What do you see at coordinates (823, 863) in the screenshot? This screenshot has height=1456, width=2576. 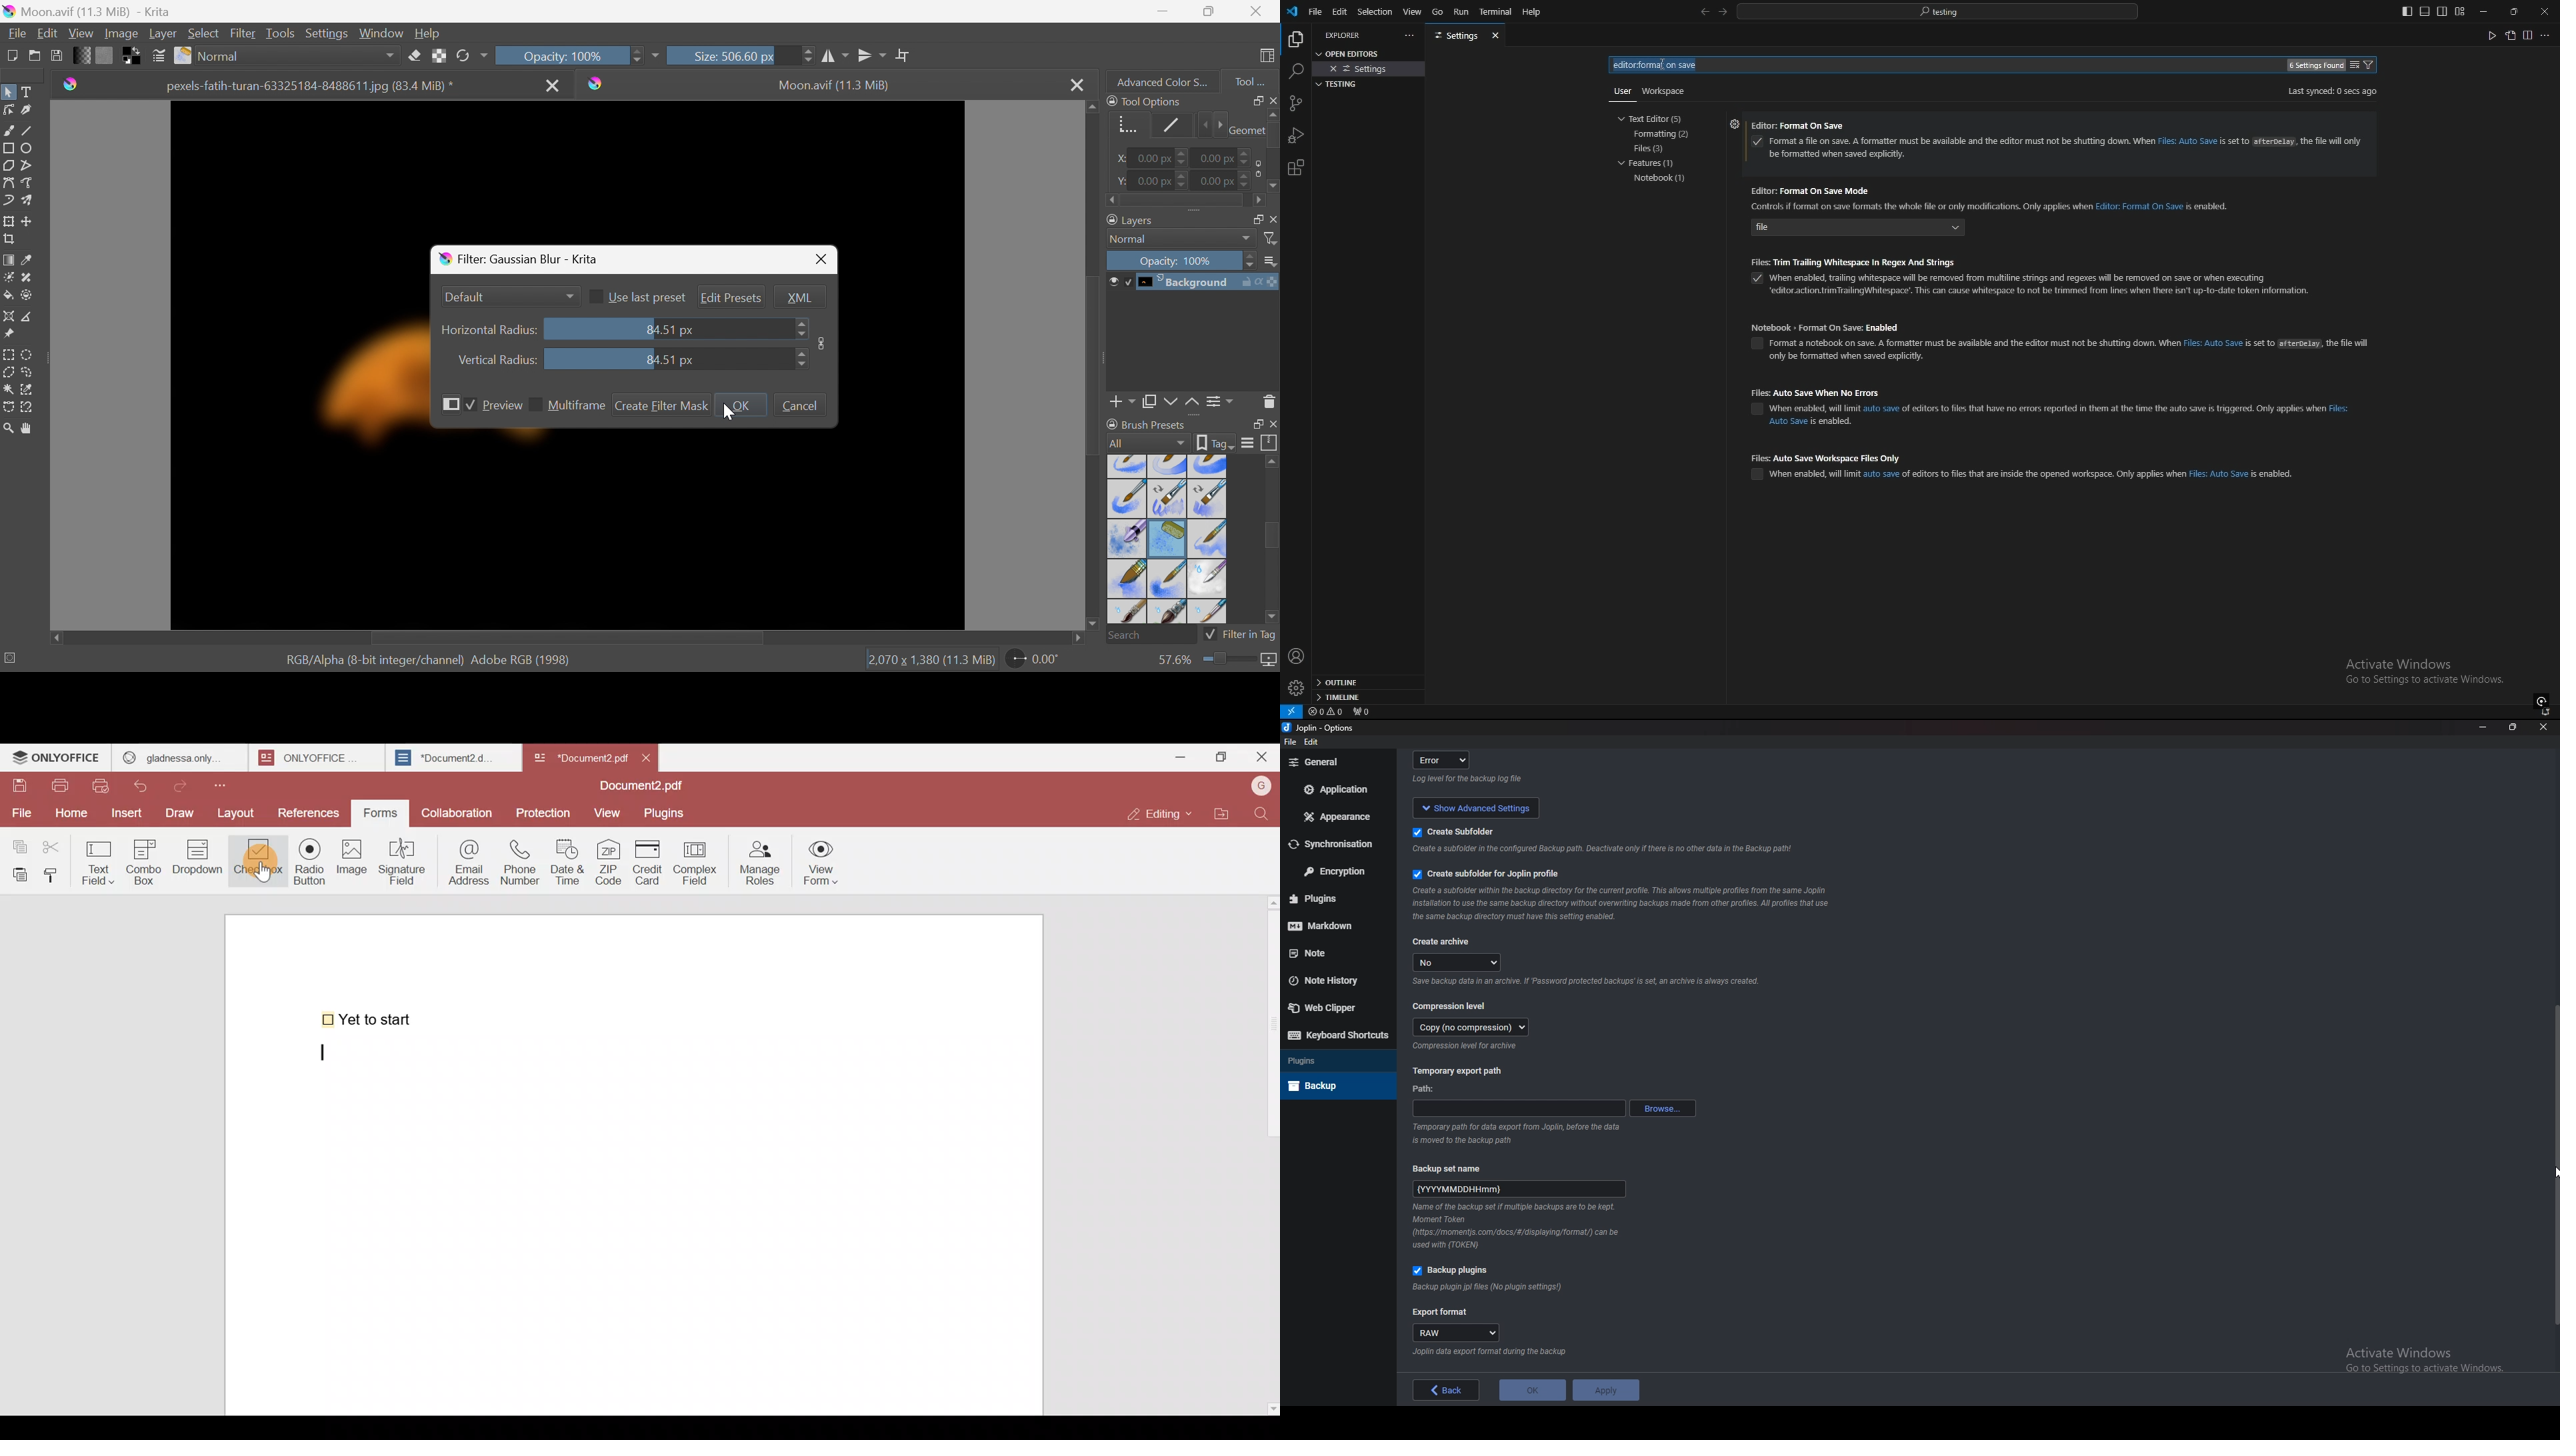 I see `View form` at bounding box center [823, 863].